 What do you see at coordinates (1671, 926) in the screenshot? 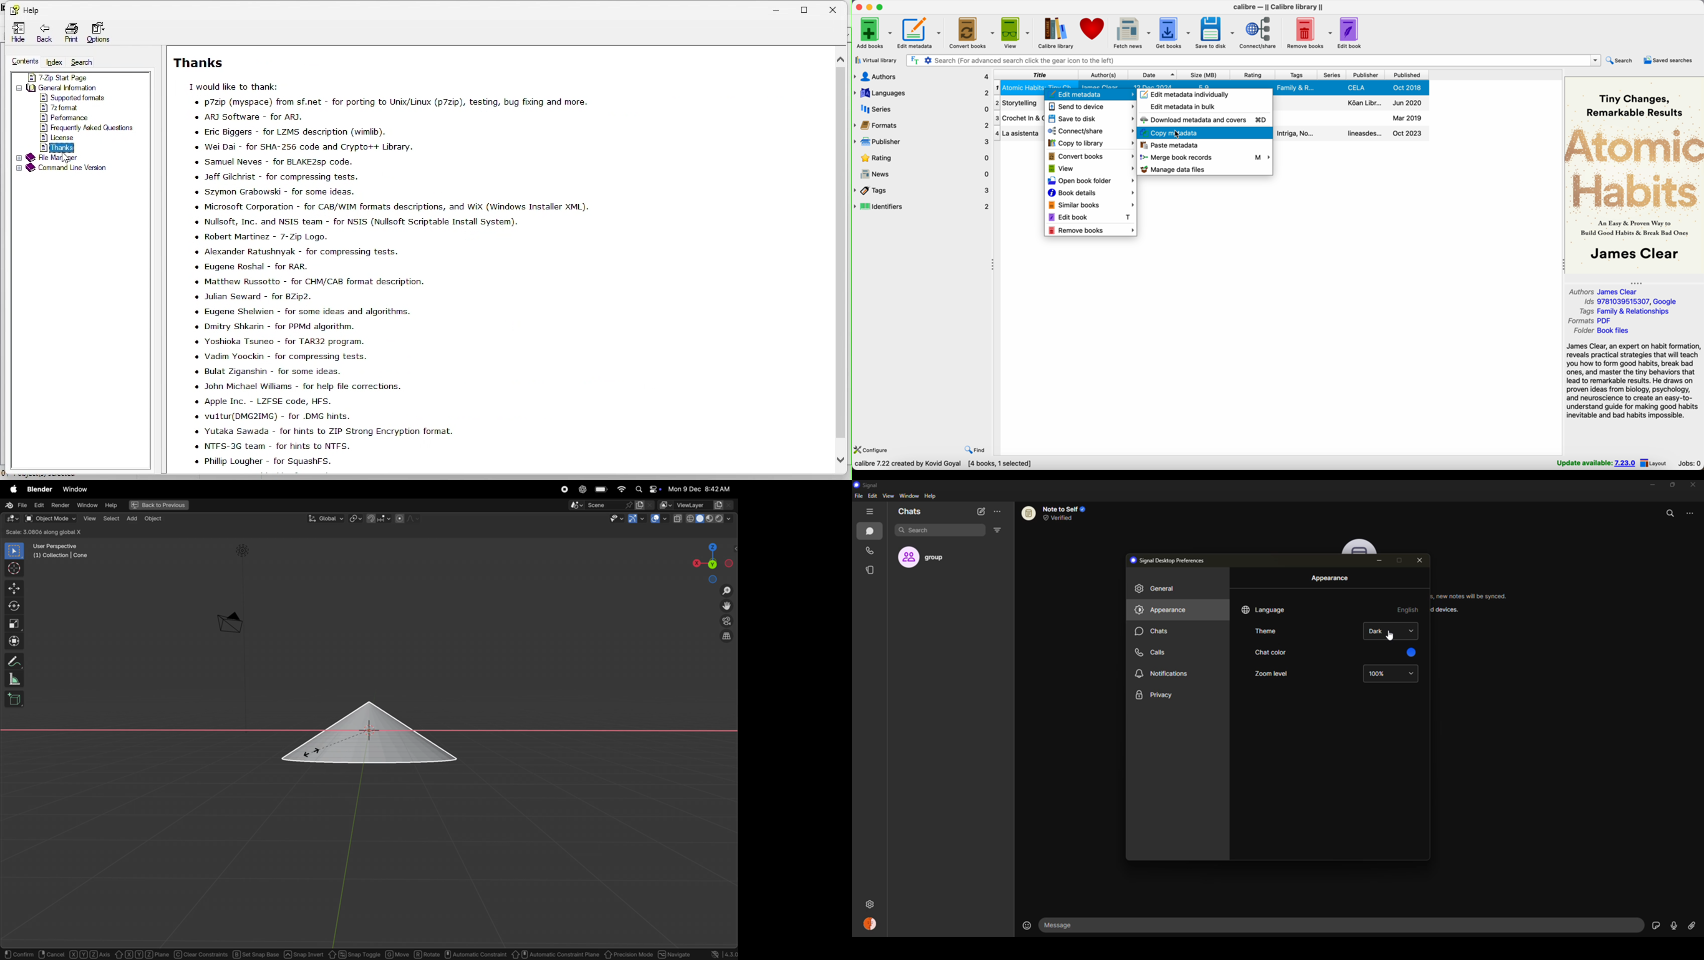
I see `record` at bounding box center [1671, 926].